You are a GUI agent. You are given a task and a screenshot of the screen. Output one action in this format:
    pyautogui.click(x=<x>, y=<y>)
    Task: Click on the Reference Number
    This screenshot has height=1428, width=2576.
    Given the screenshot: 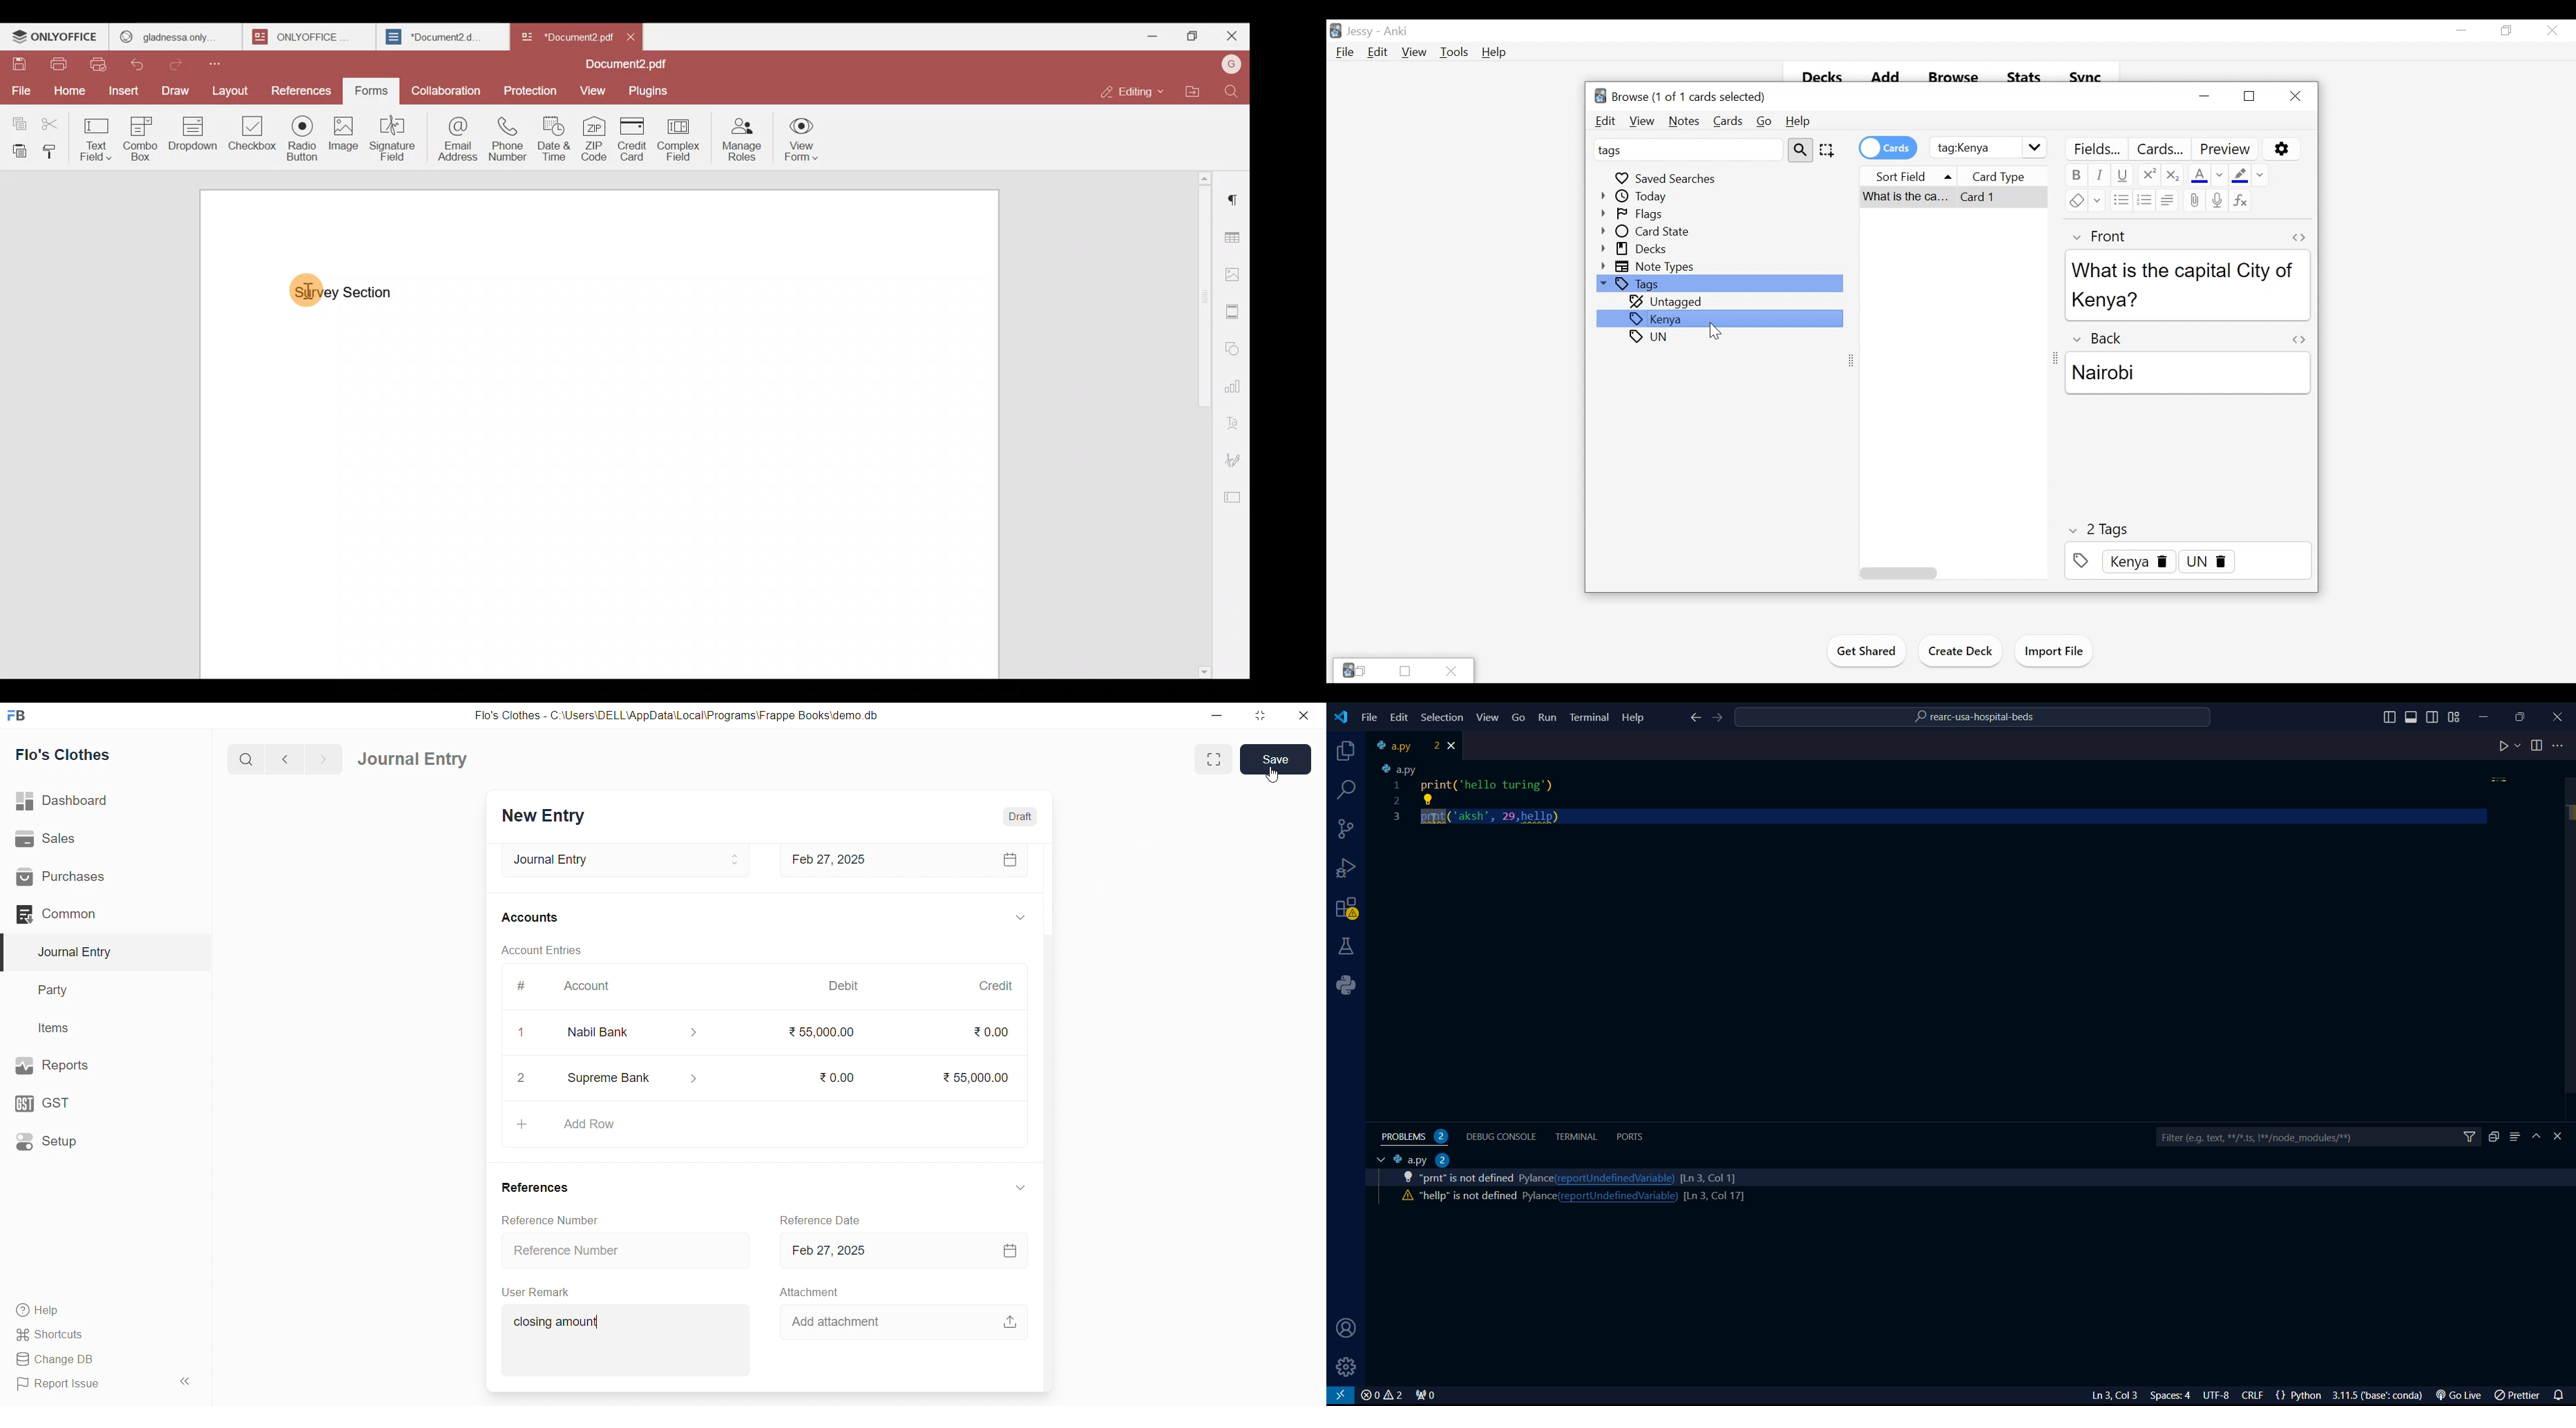 What is the action you would take?
    pyautogui.click(x=623, y=1251)
    